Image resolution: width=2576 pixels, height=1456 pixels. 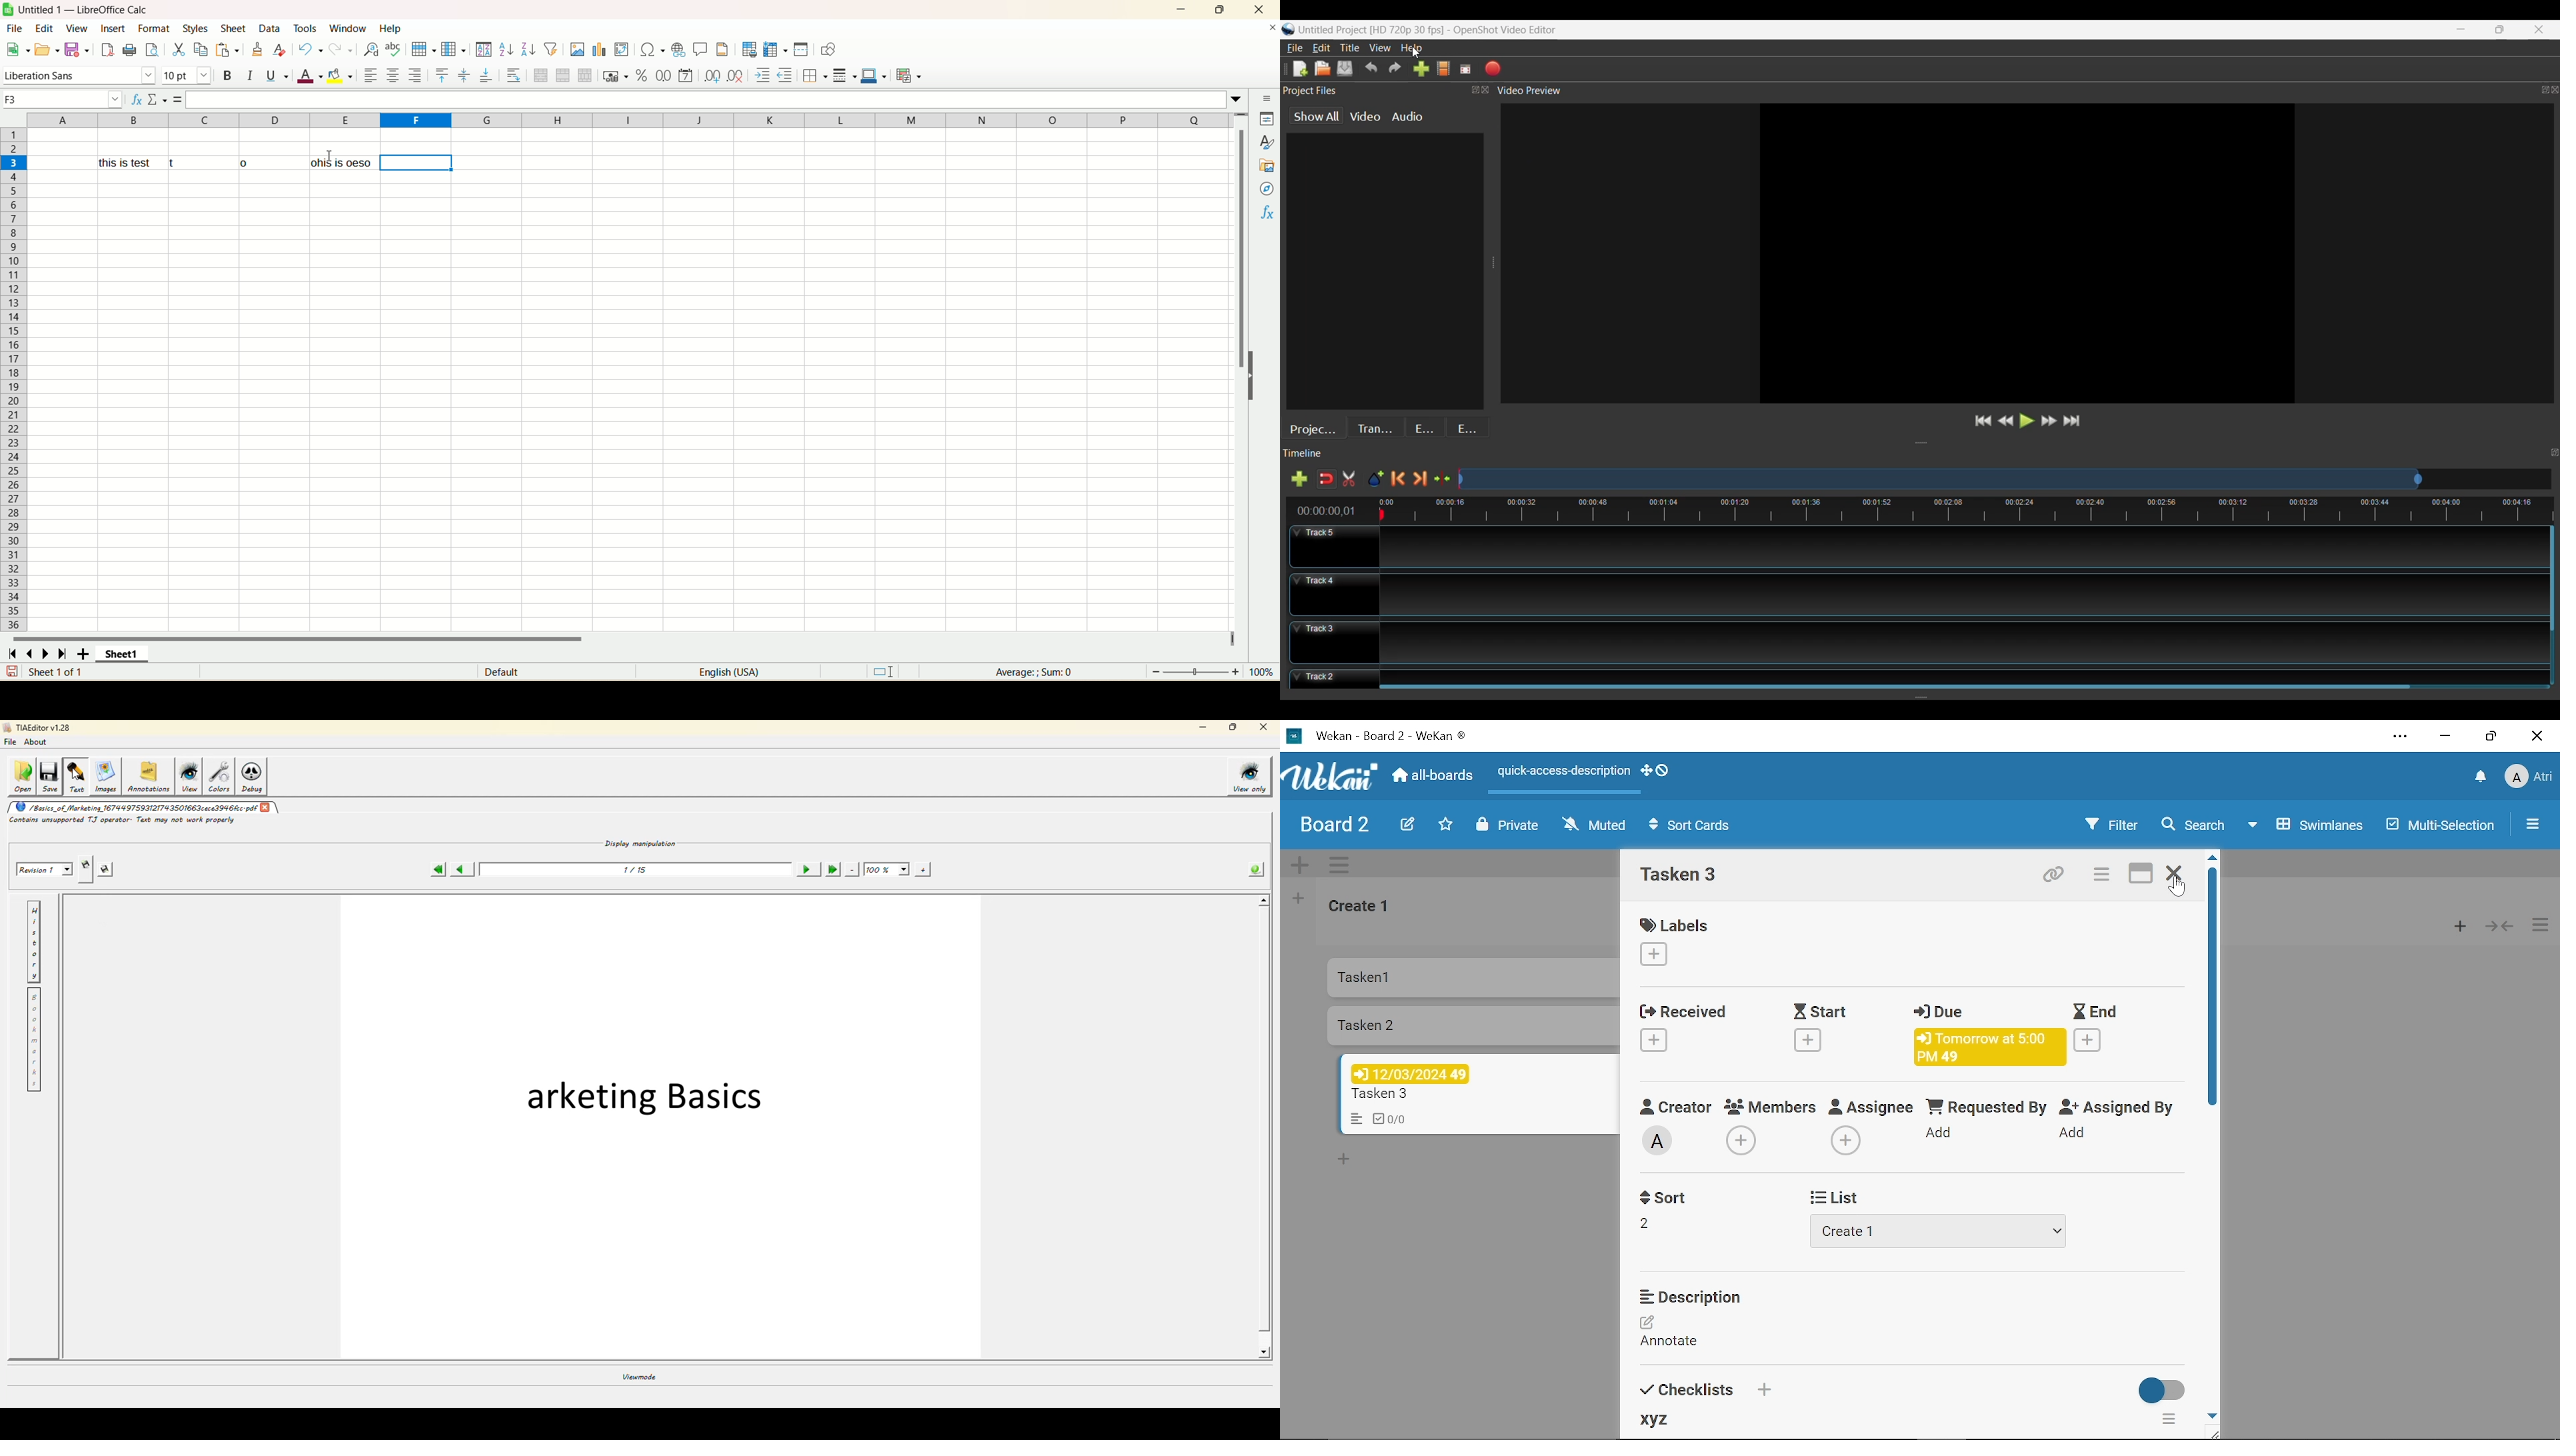 What do you see at coordinates (815, 75) in the screenshot?
I see `border` at bounding box center [815, 75].